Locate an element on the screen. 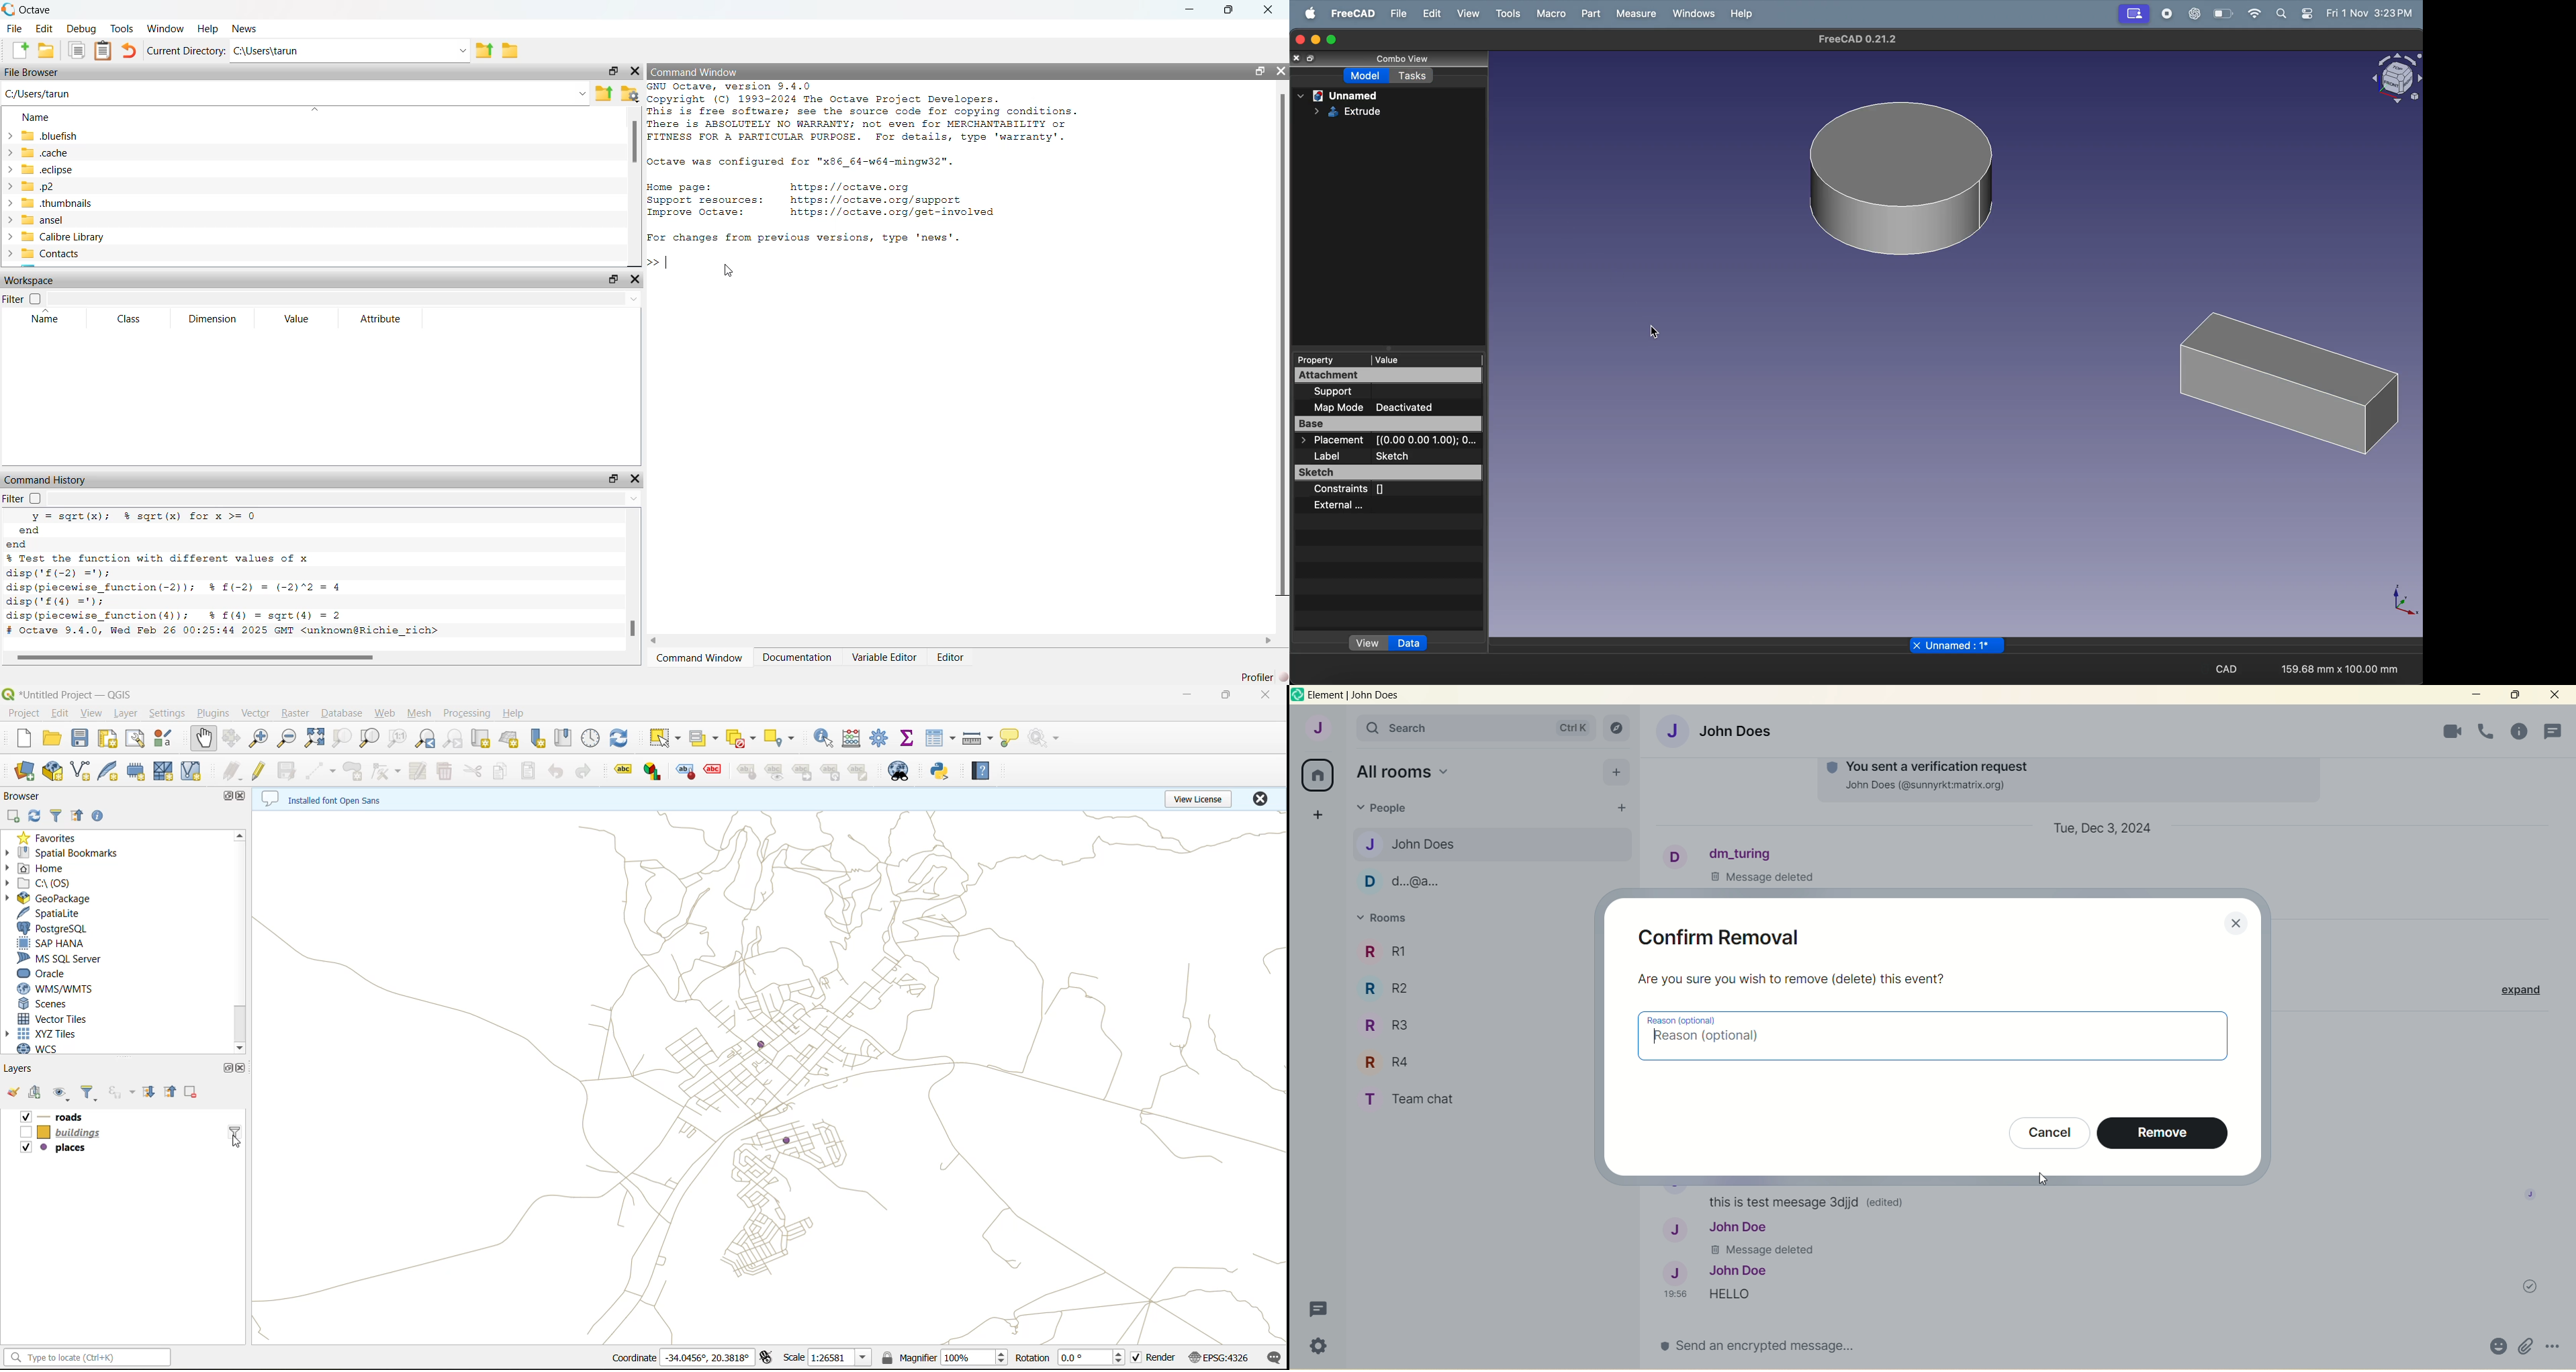 The image size is (2576, 1372). Current Directory: is located at coordinates (185, 51).